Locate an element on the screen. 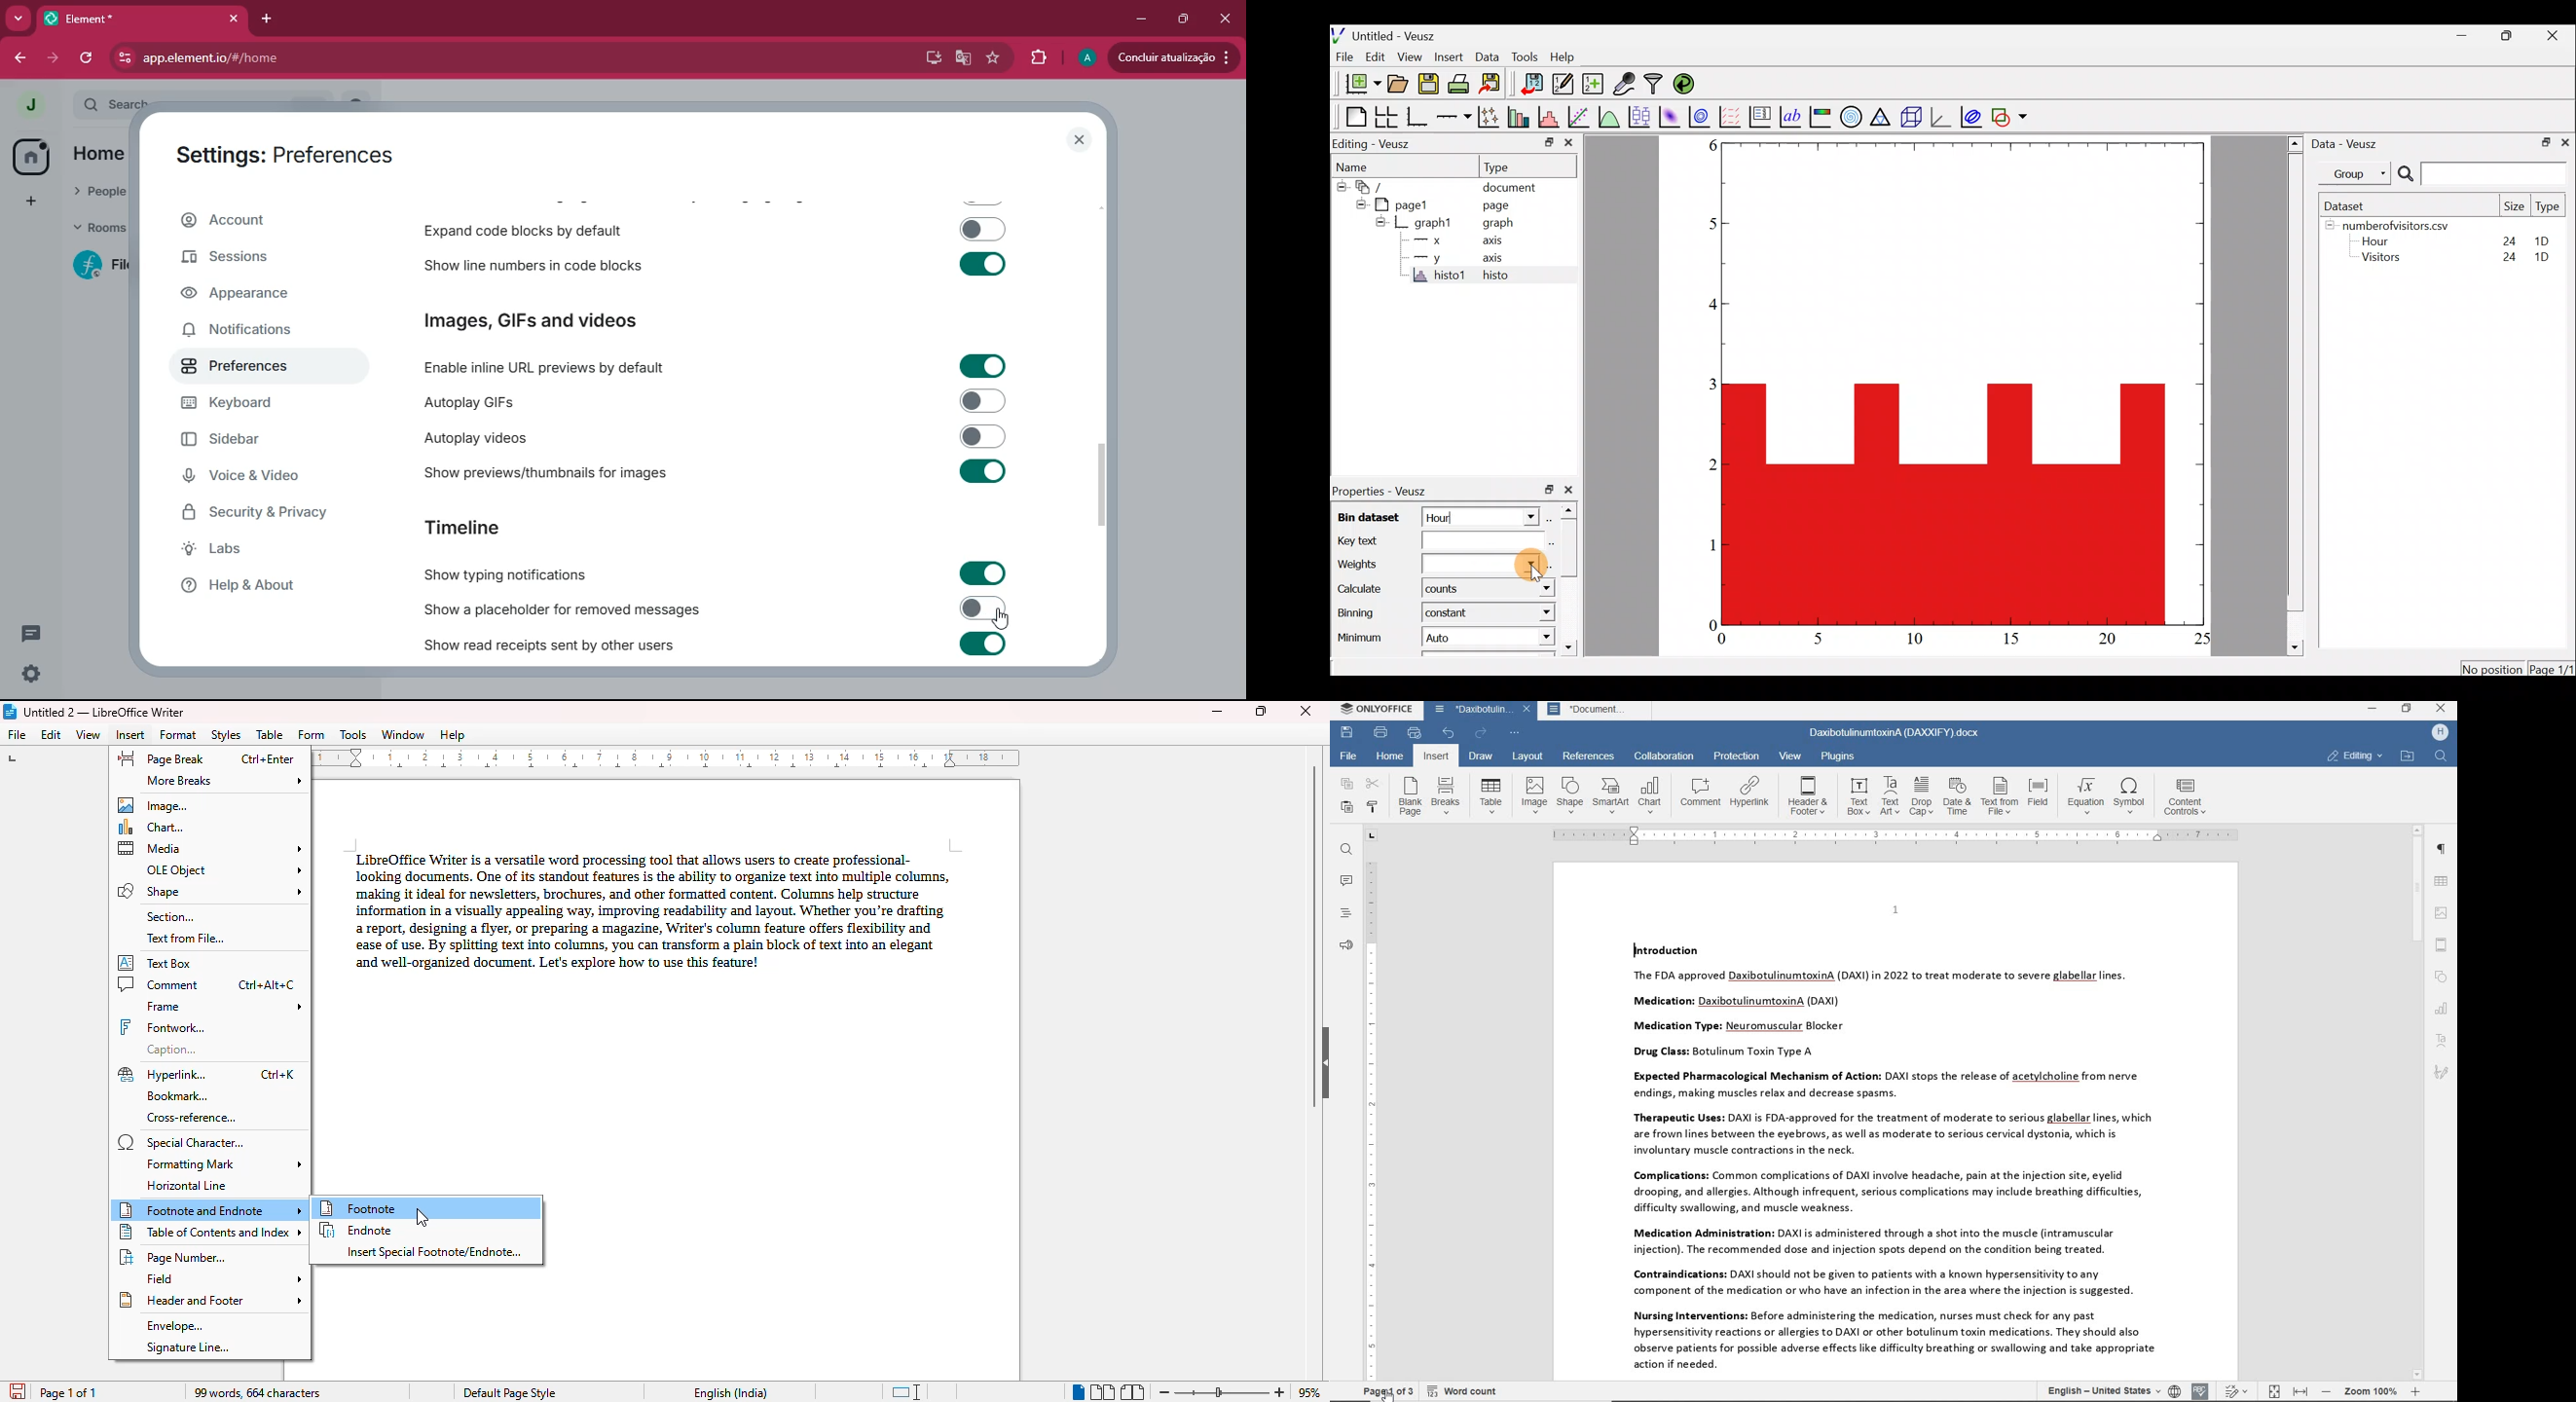 The width and height of the screenshot is (2576, 1428). Save document is located at coordinates (16, 1387).